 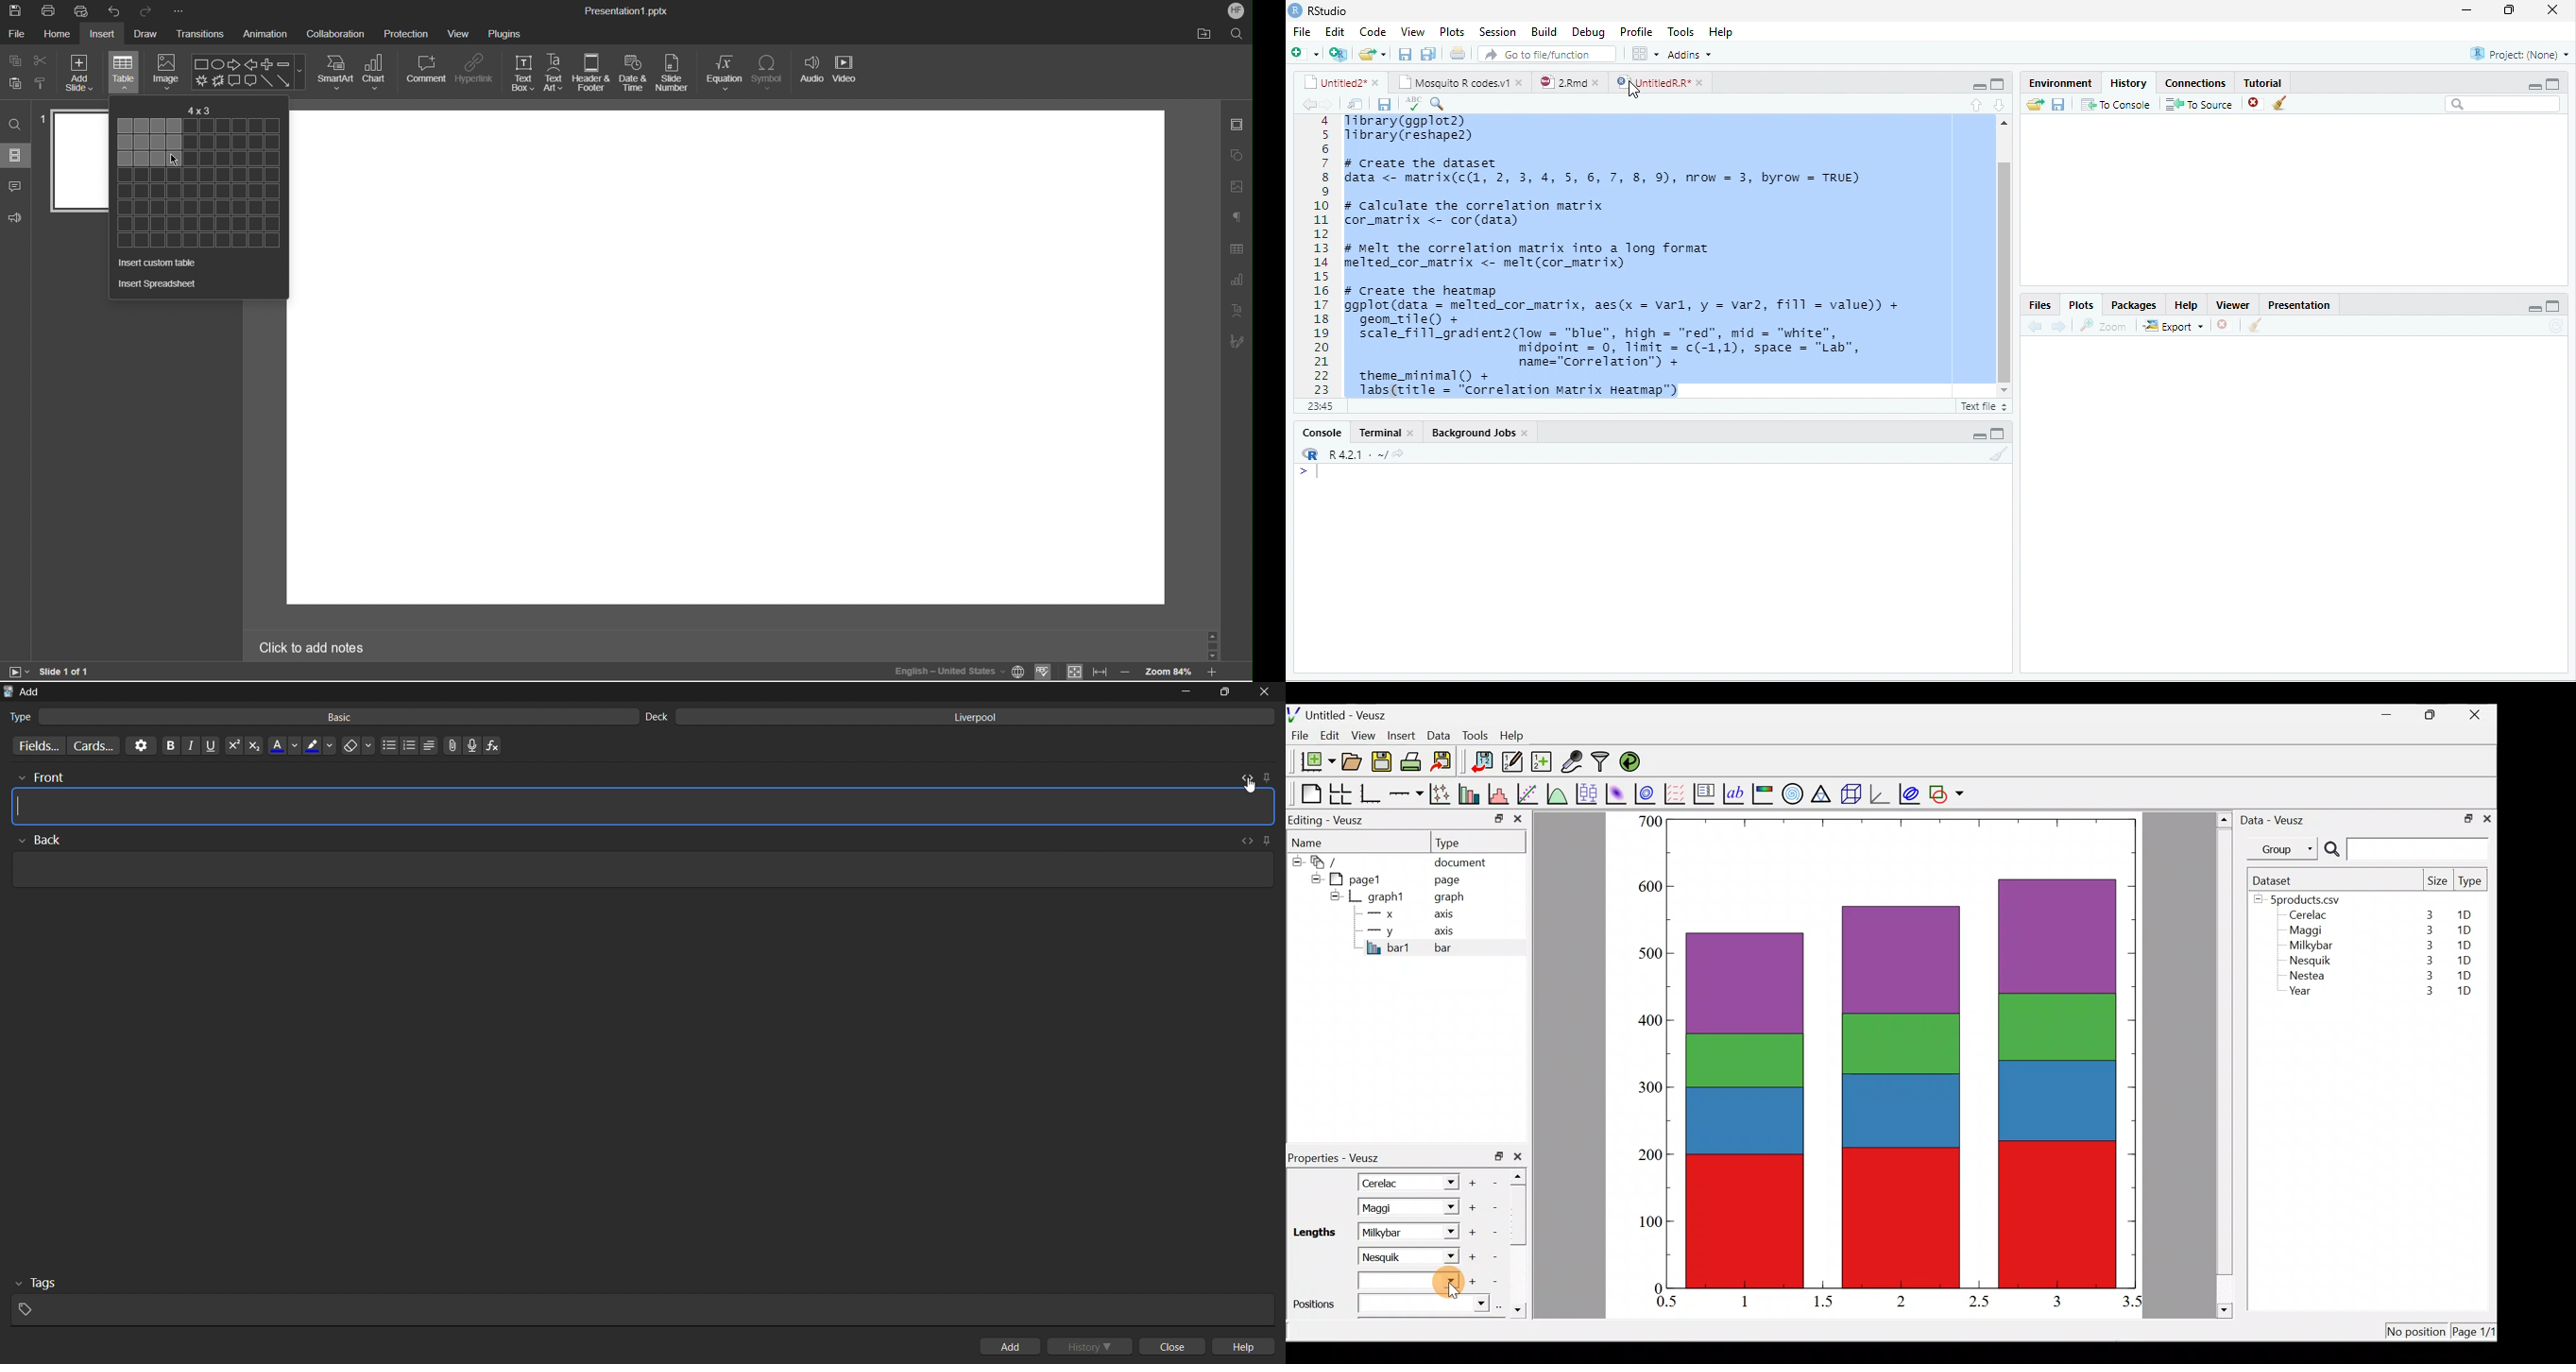 I want to click on Image Shapes, so click(x=250, y=72).